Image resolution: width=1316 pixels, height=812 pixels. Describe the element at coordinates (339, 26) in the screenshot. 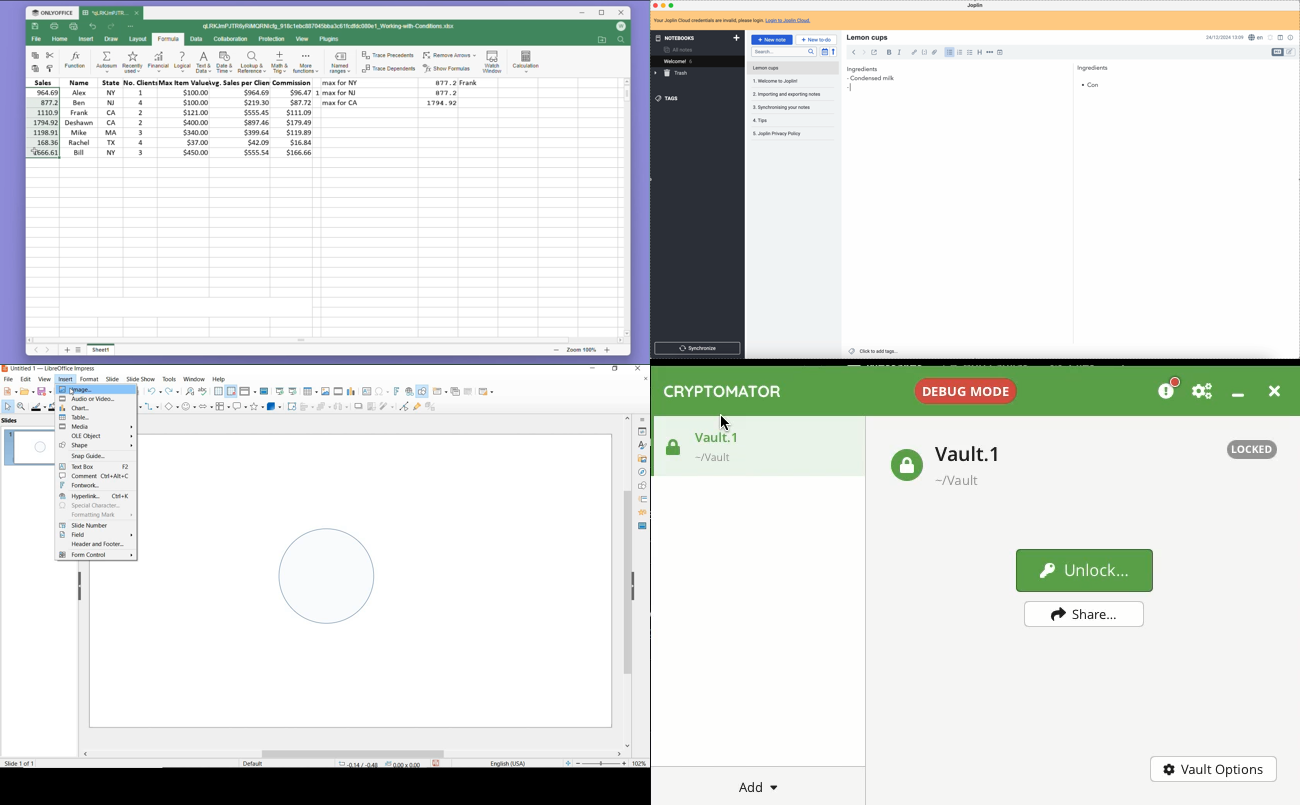

I see `ql.RKJmPJTRiMQRNlclg_918c1ebc887045bba3c61fcdfdc080e1_Working-with-Conditions.xlsx` at that location.